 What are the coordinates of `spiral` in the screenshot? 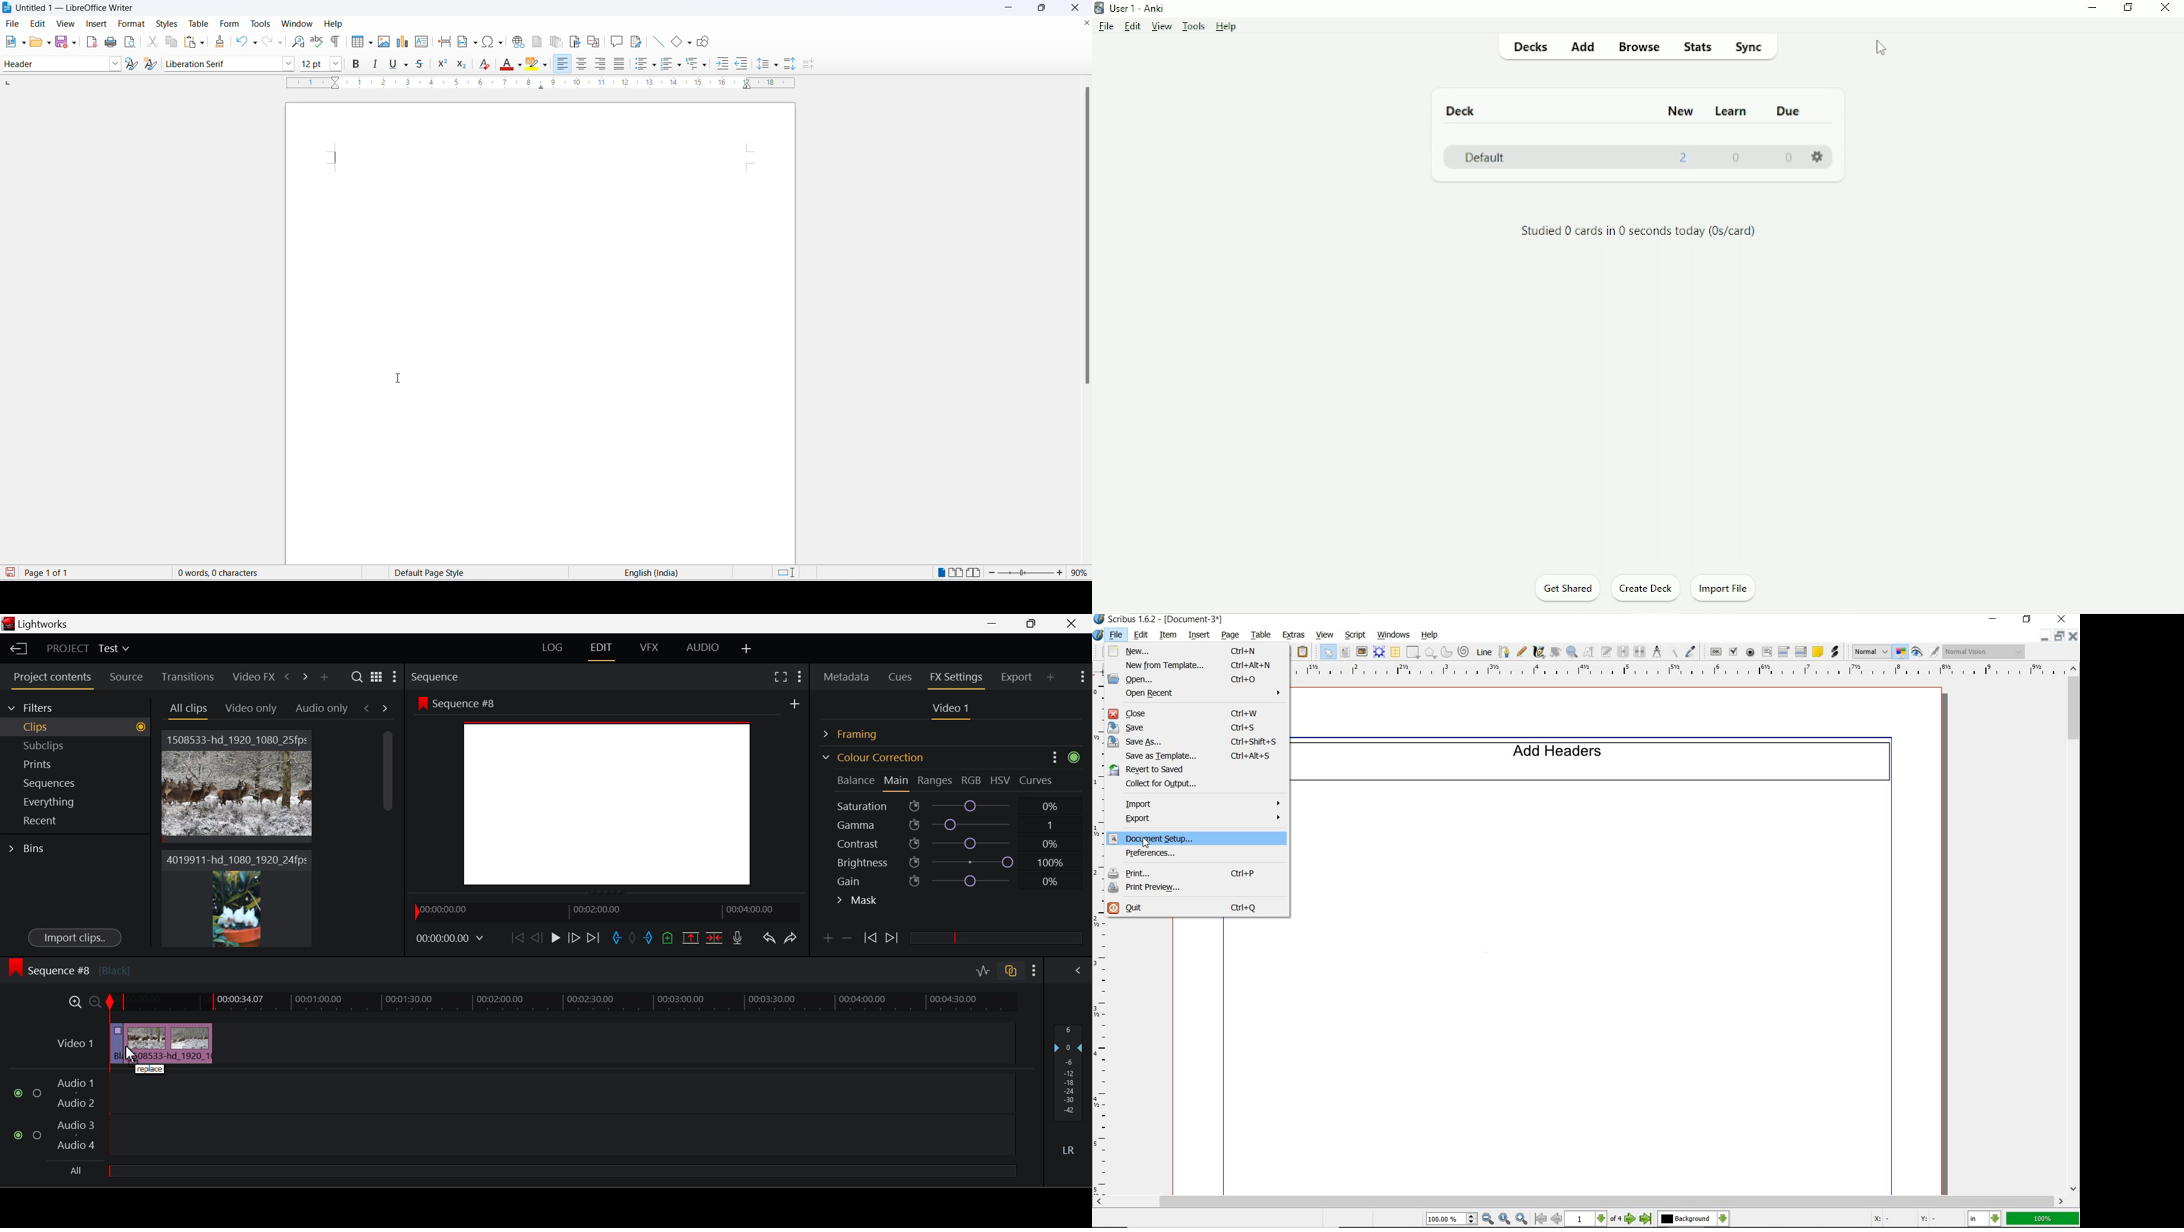 It's located at (1464, 651).